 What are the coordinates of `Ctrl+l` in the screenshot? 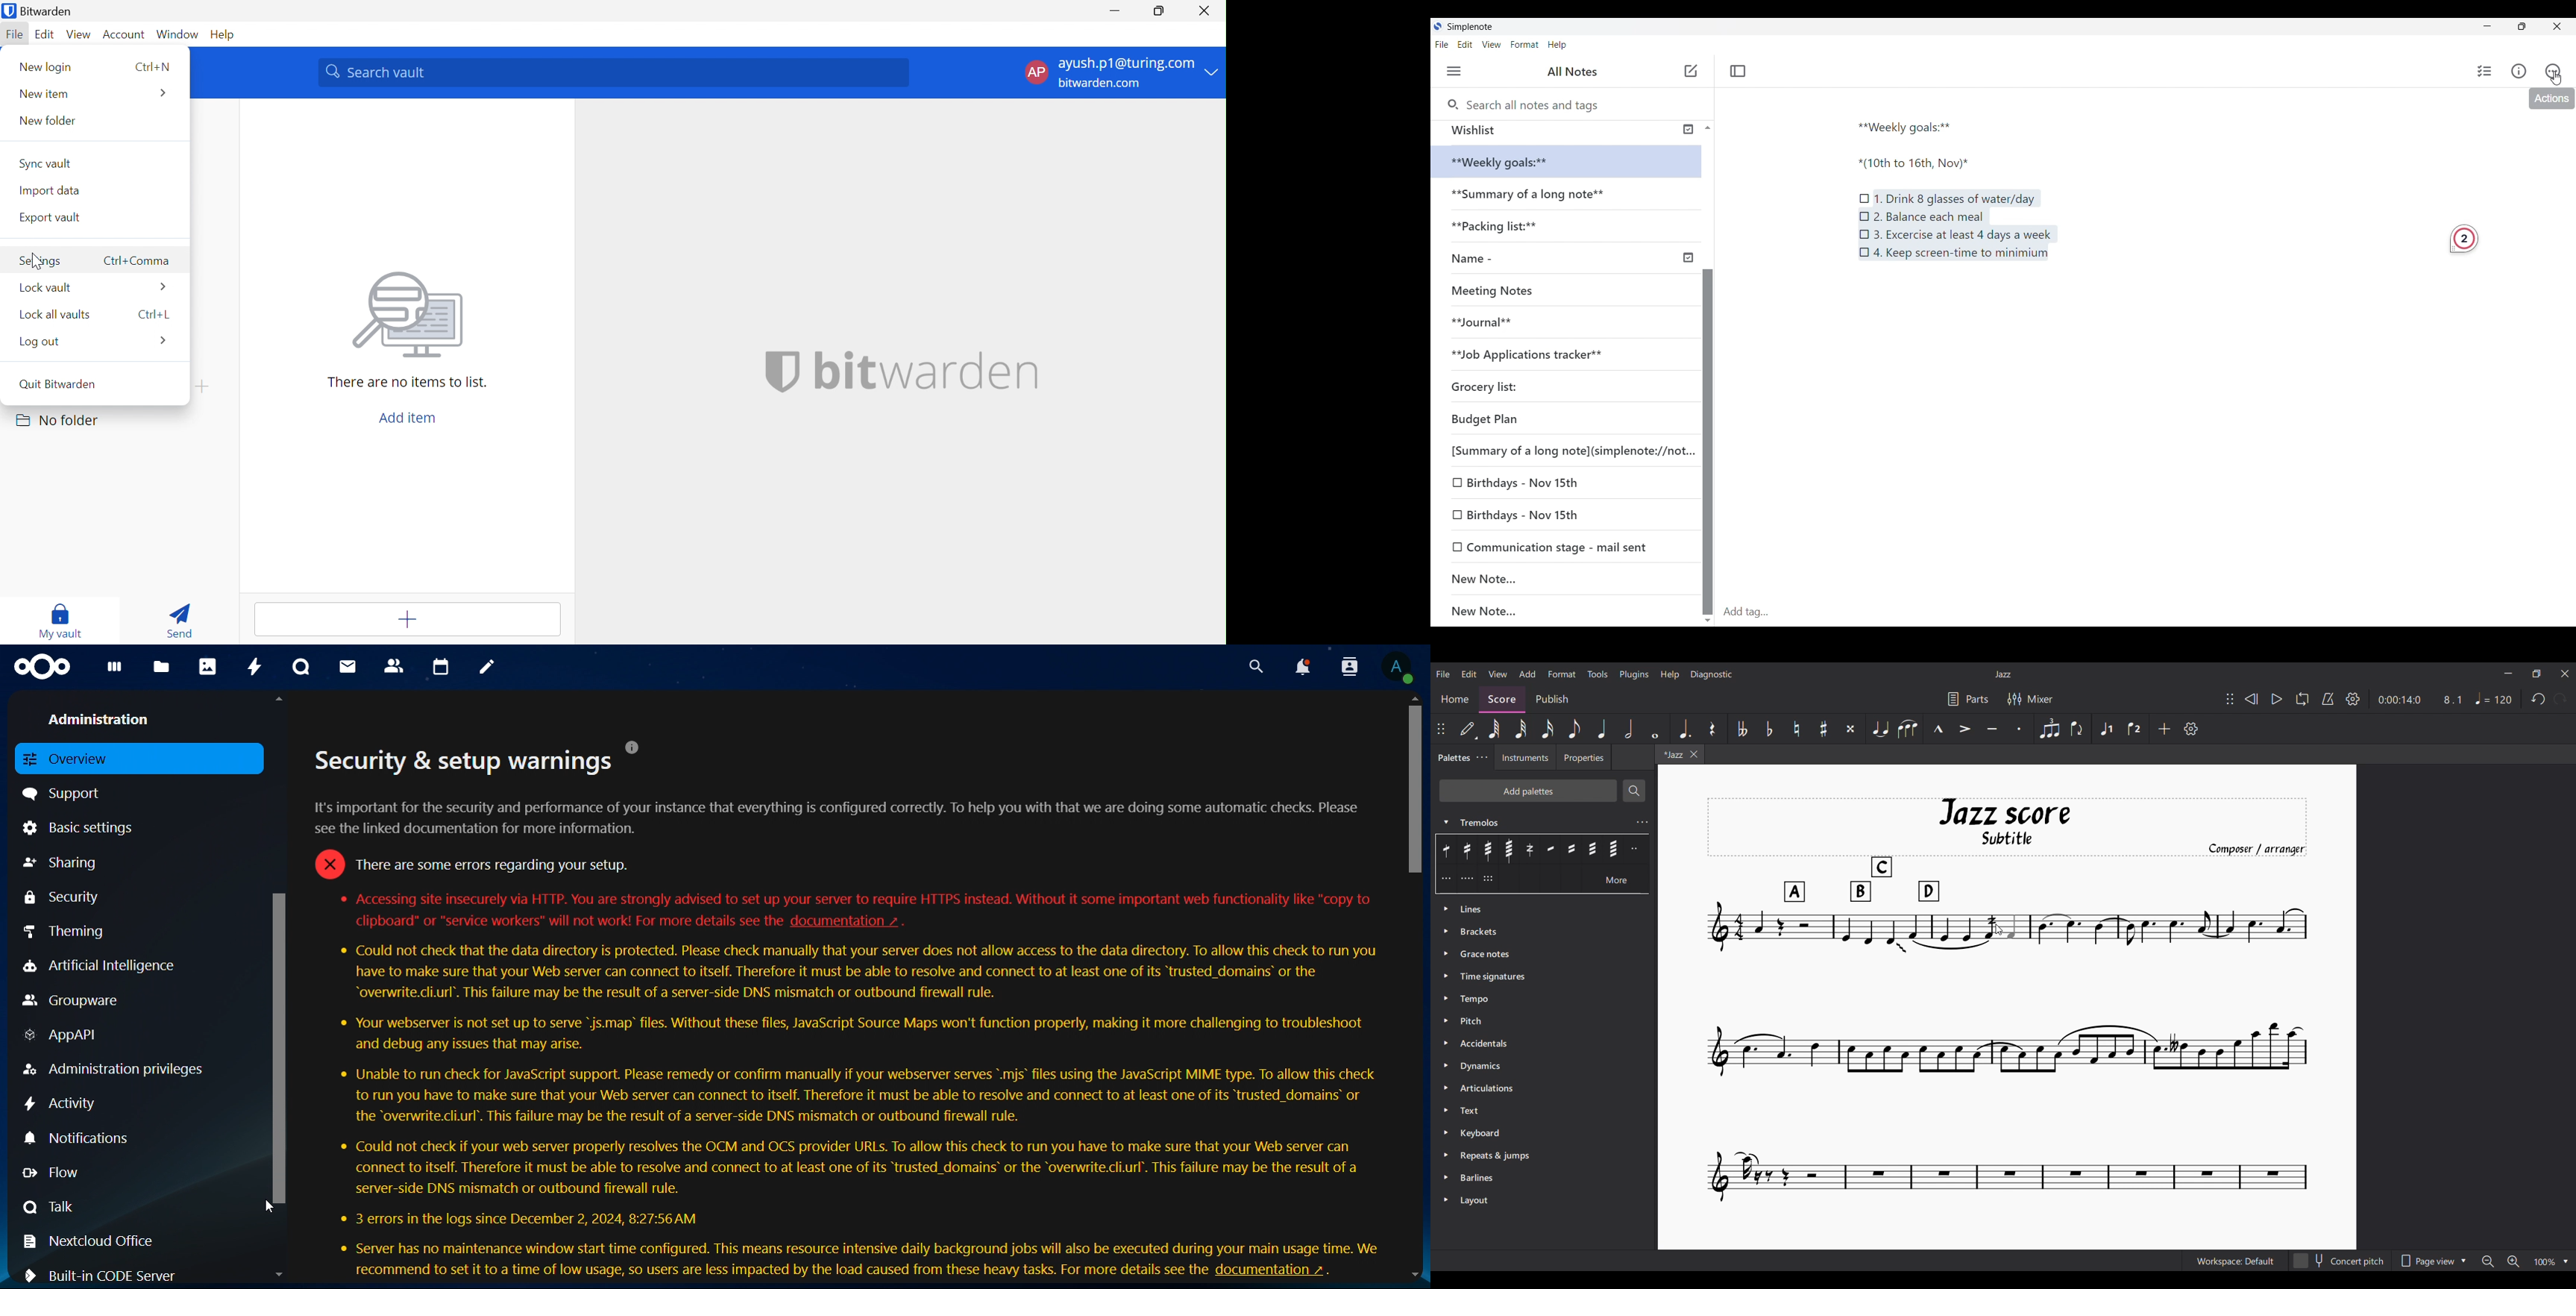 It's located at (152, 314).